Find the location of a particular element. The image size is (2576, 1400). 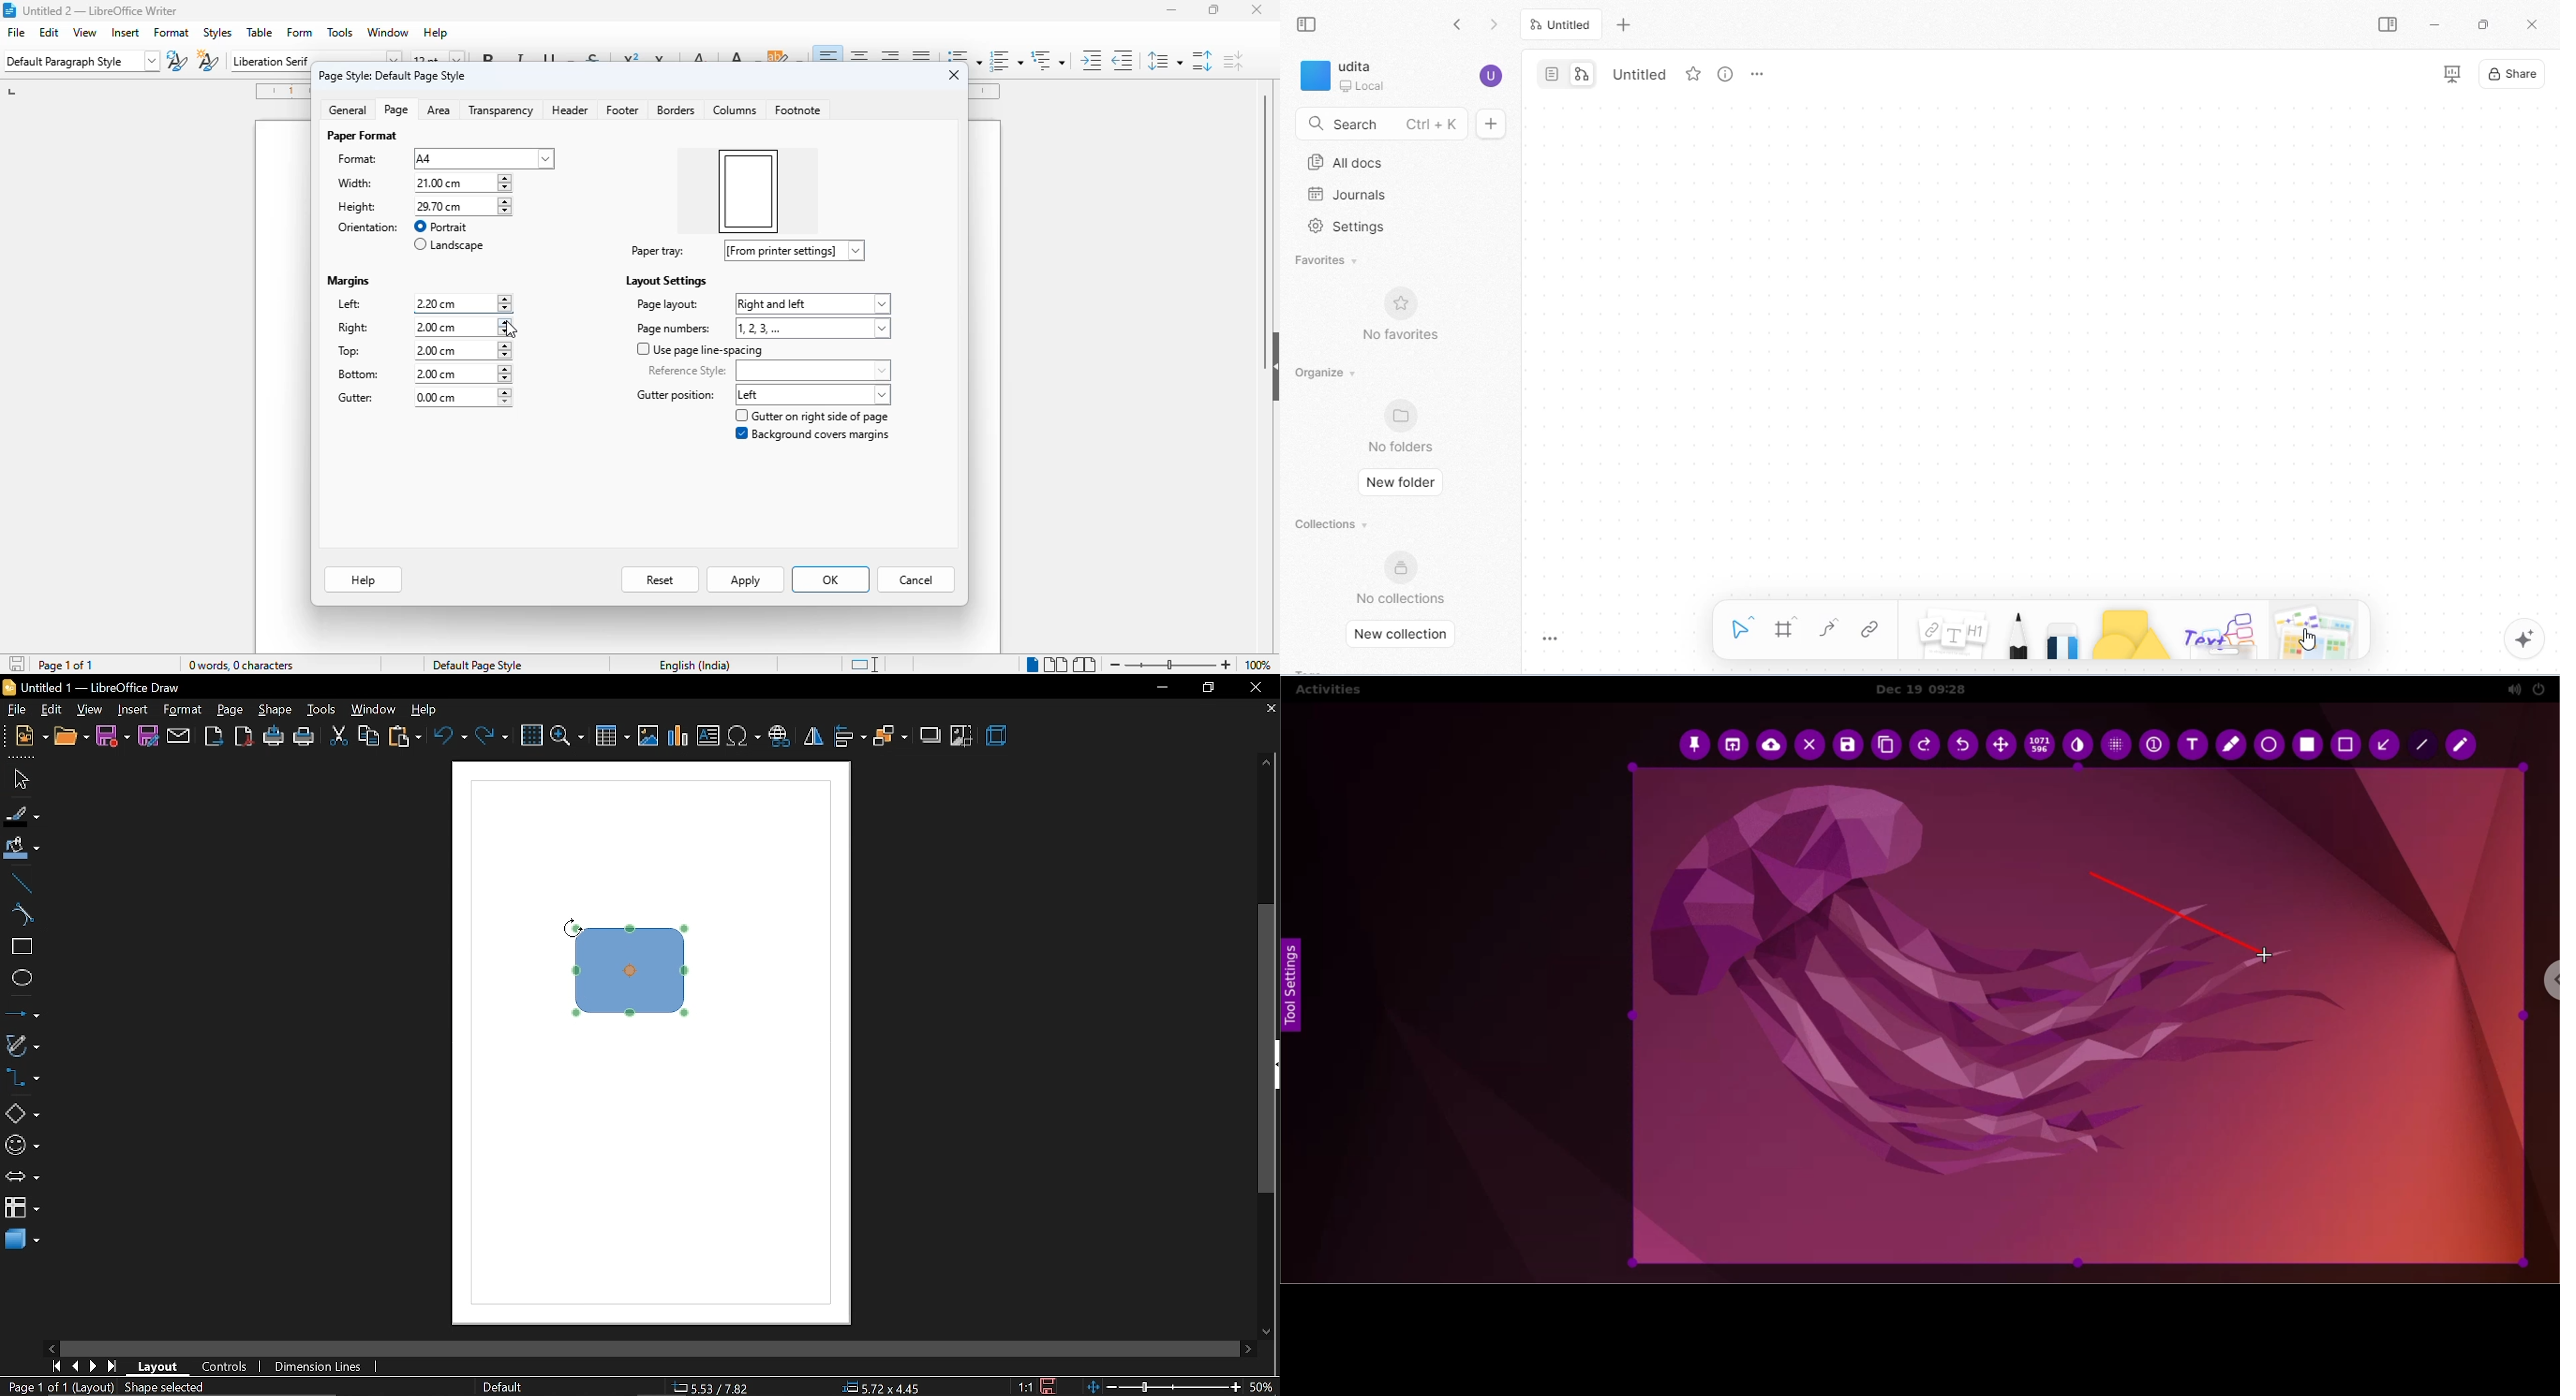

left margin increased is located at coordinates (747, 192).